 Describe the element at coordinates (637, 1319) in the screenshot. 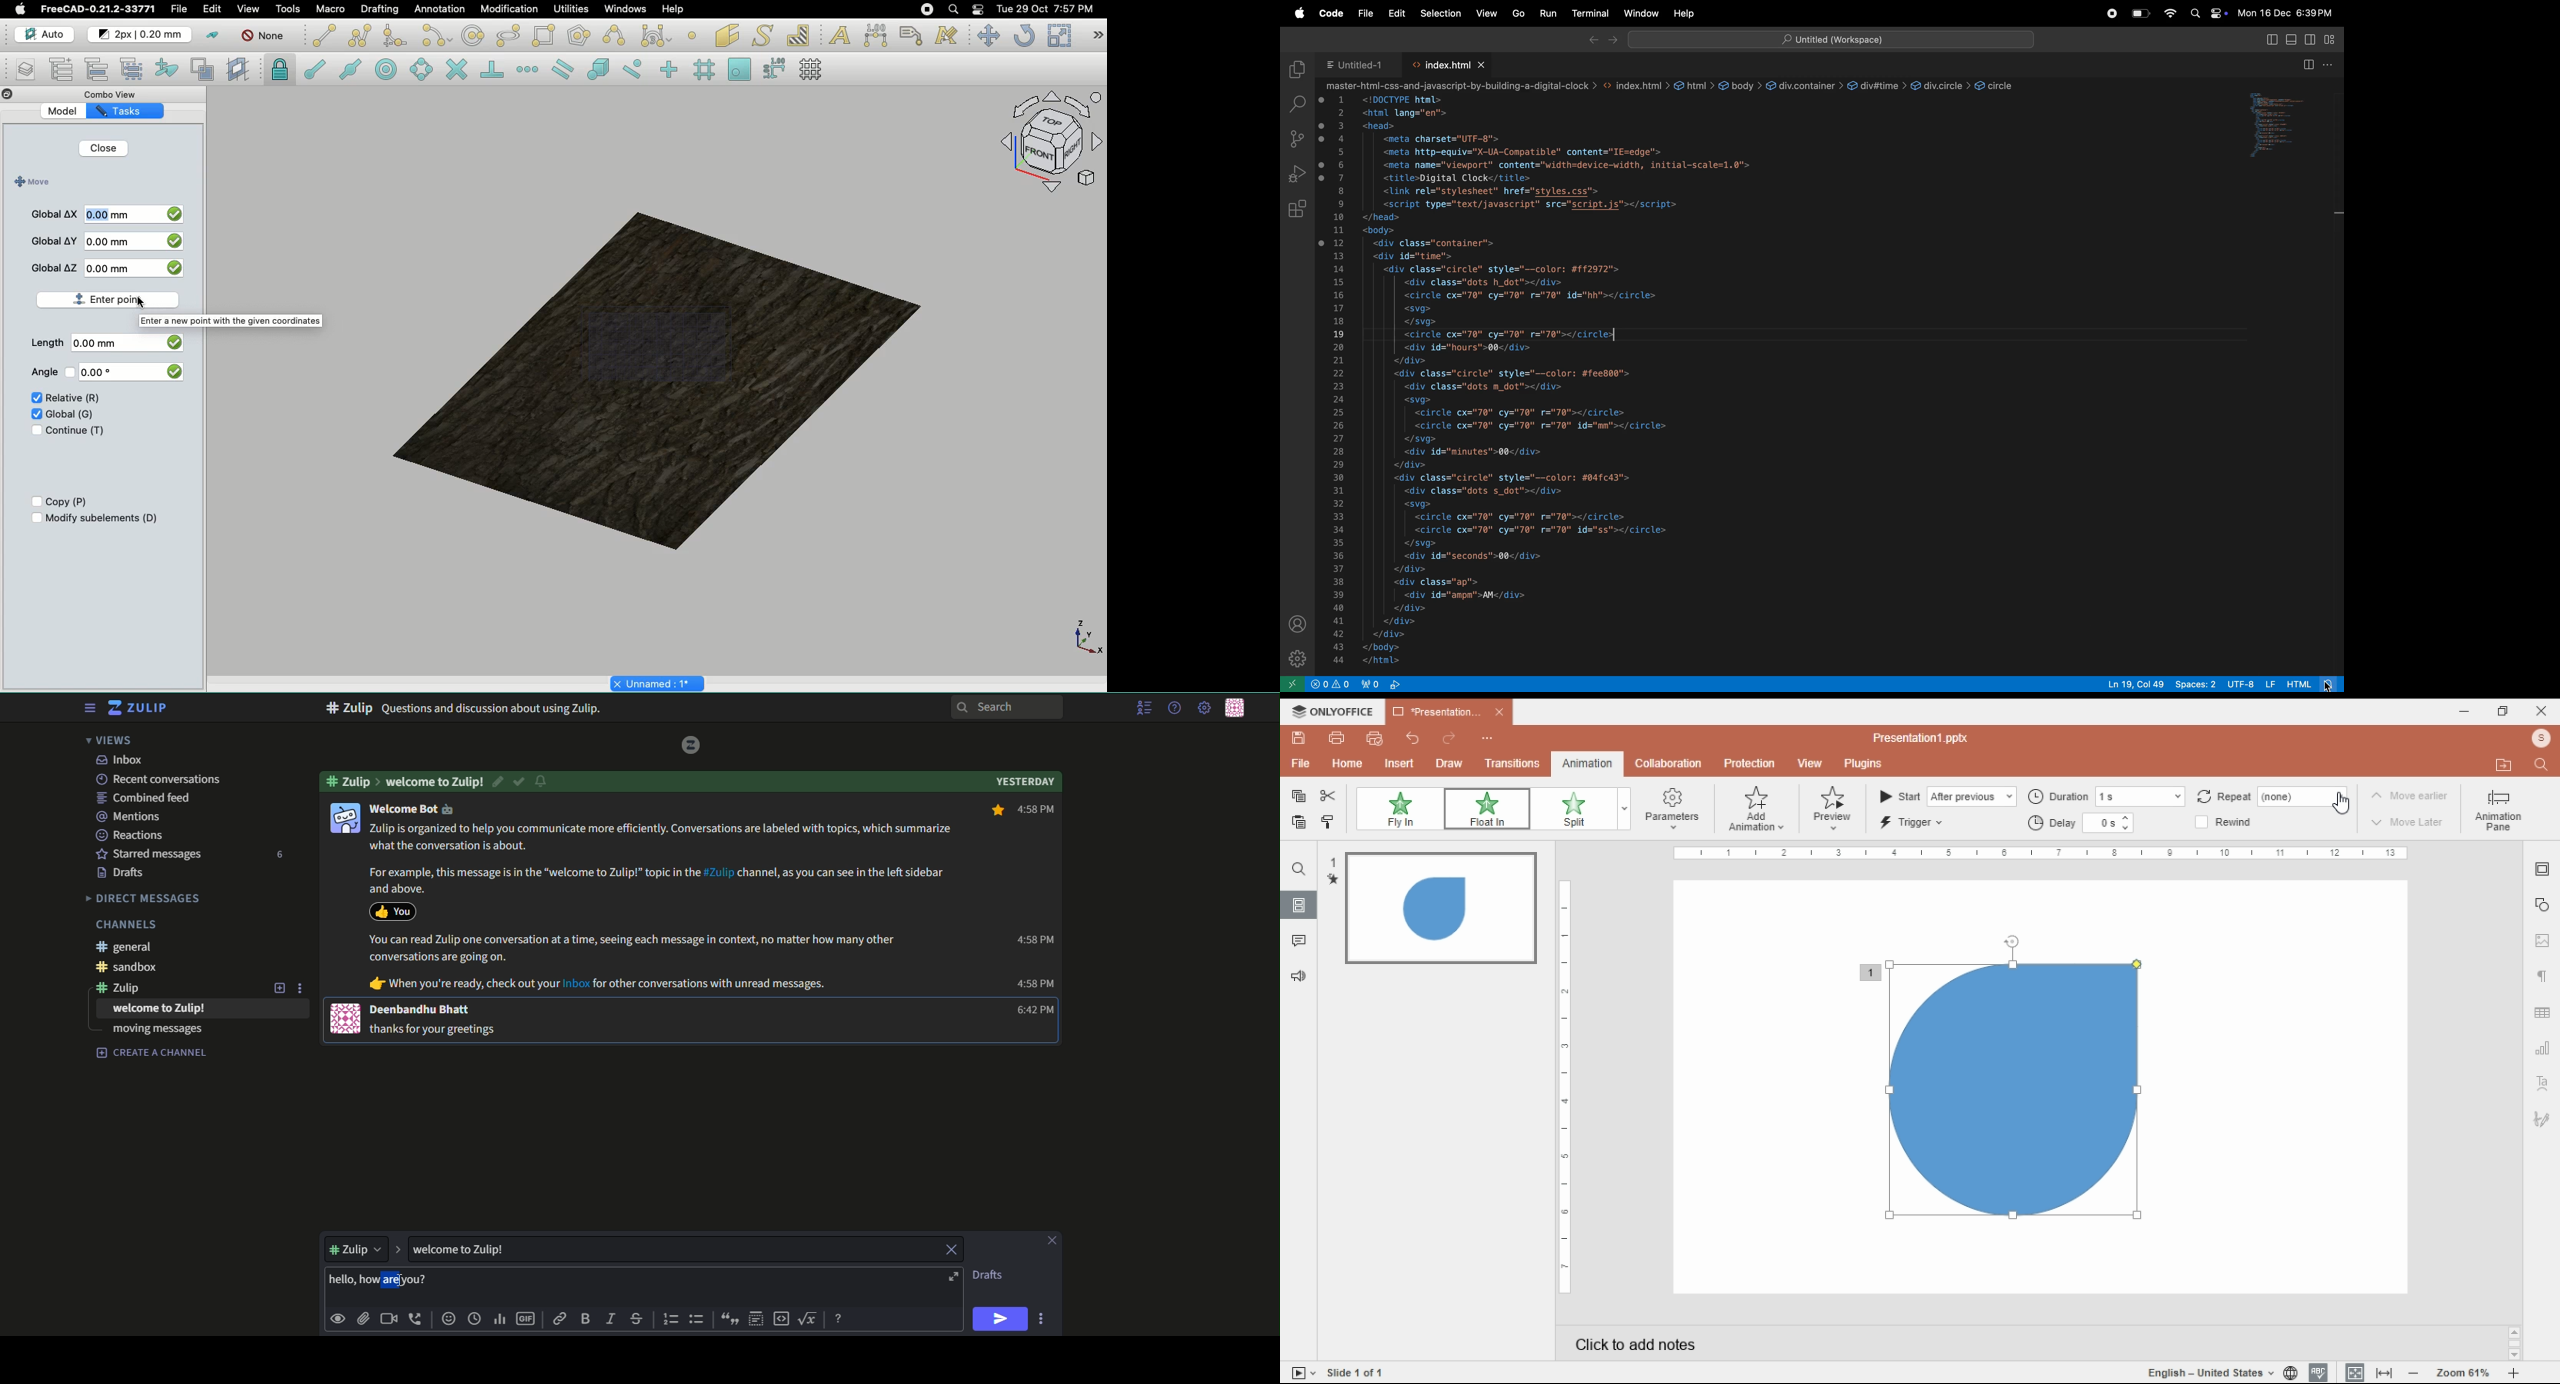

I see `strikethrough` at that location.